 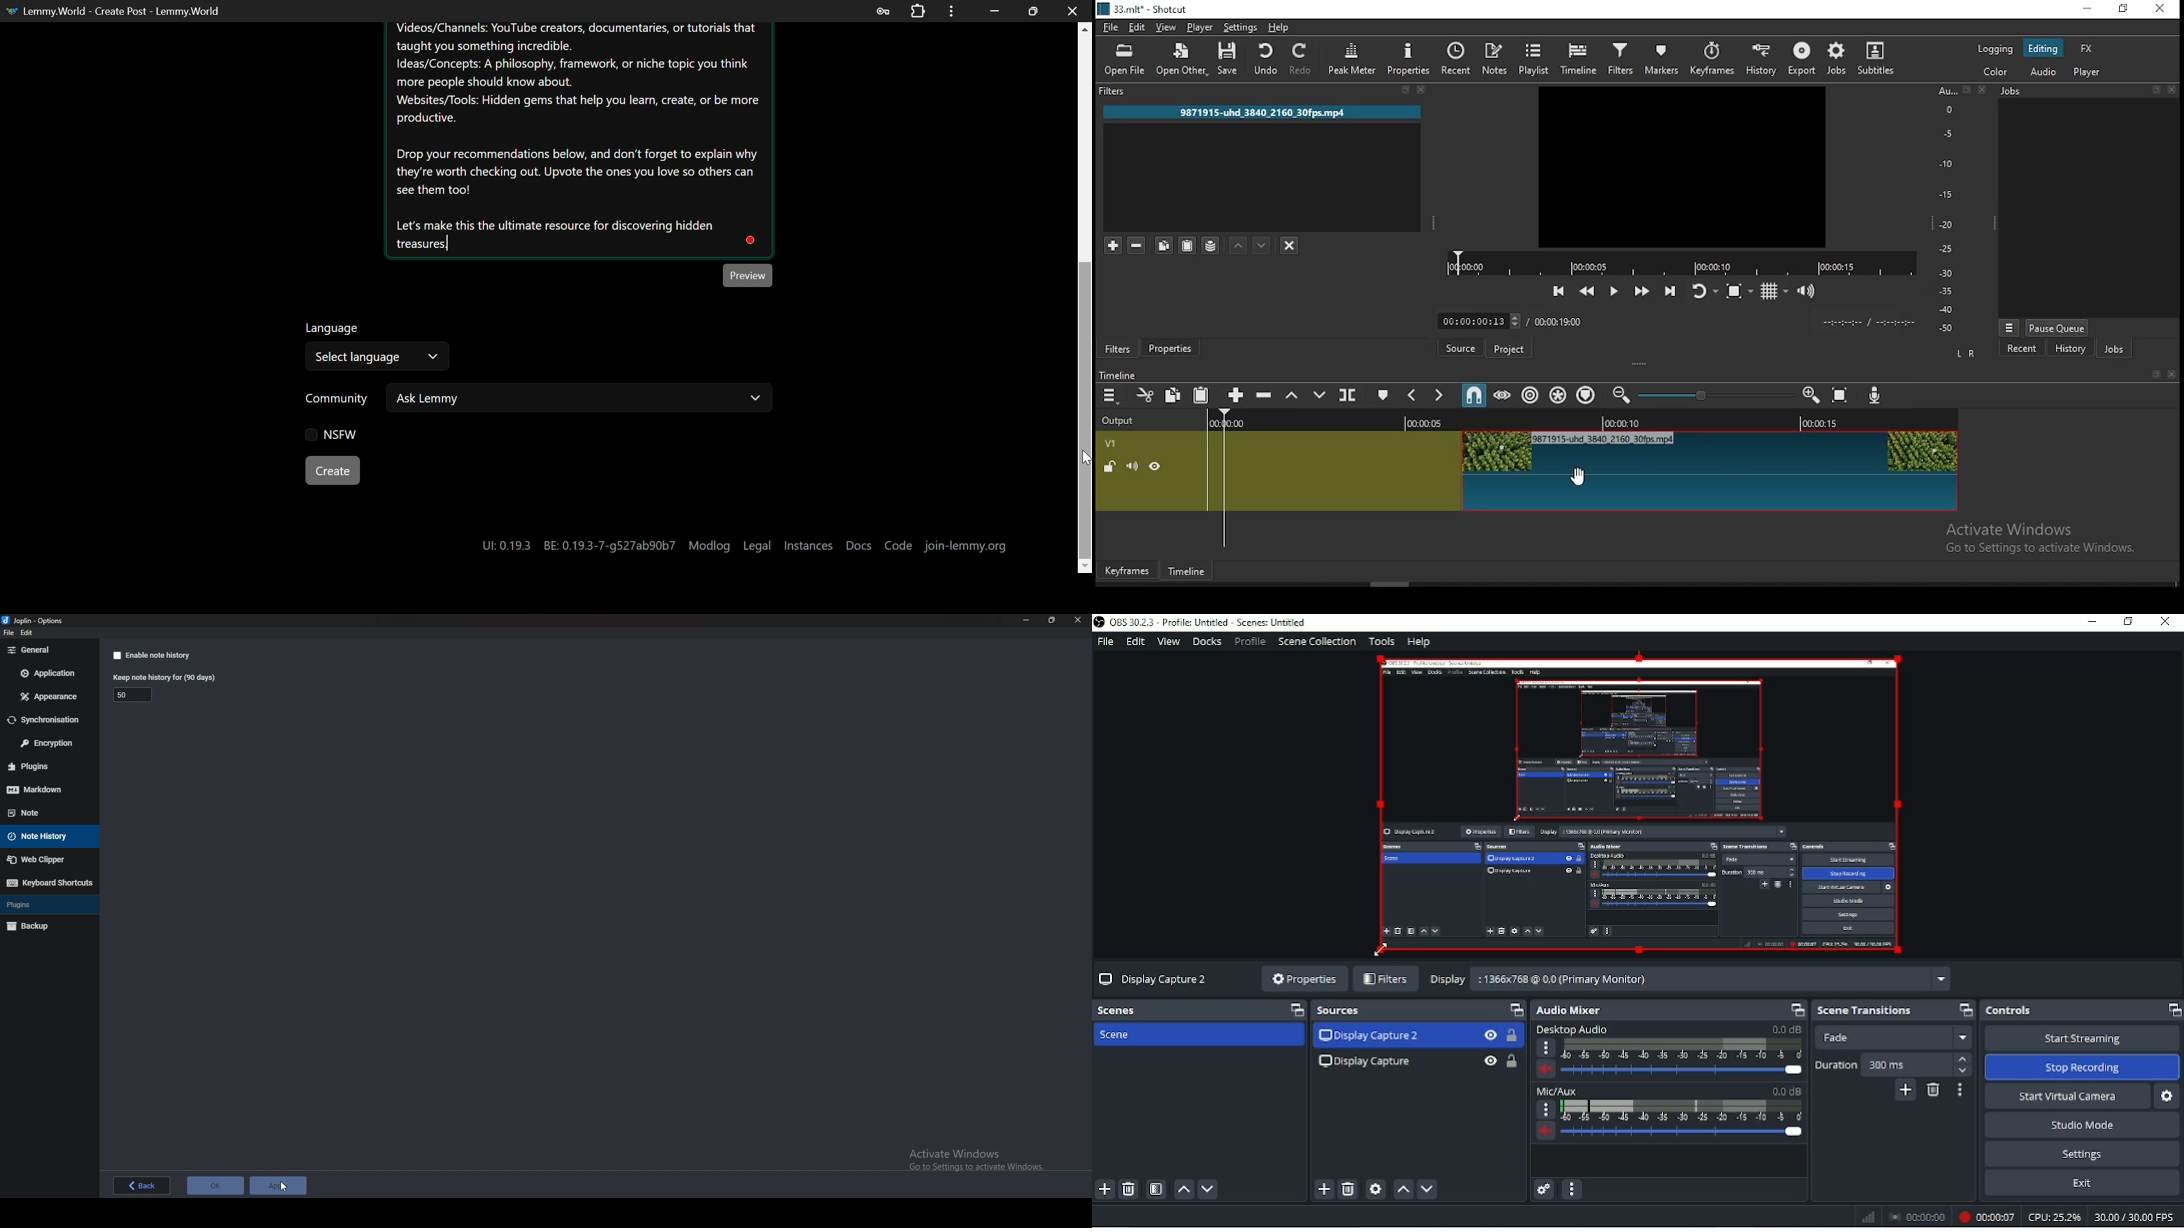 I want to click on Maximize, so click(x=1962, y=1010).